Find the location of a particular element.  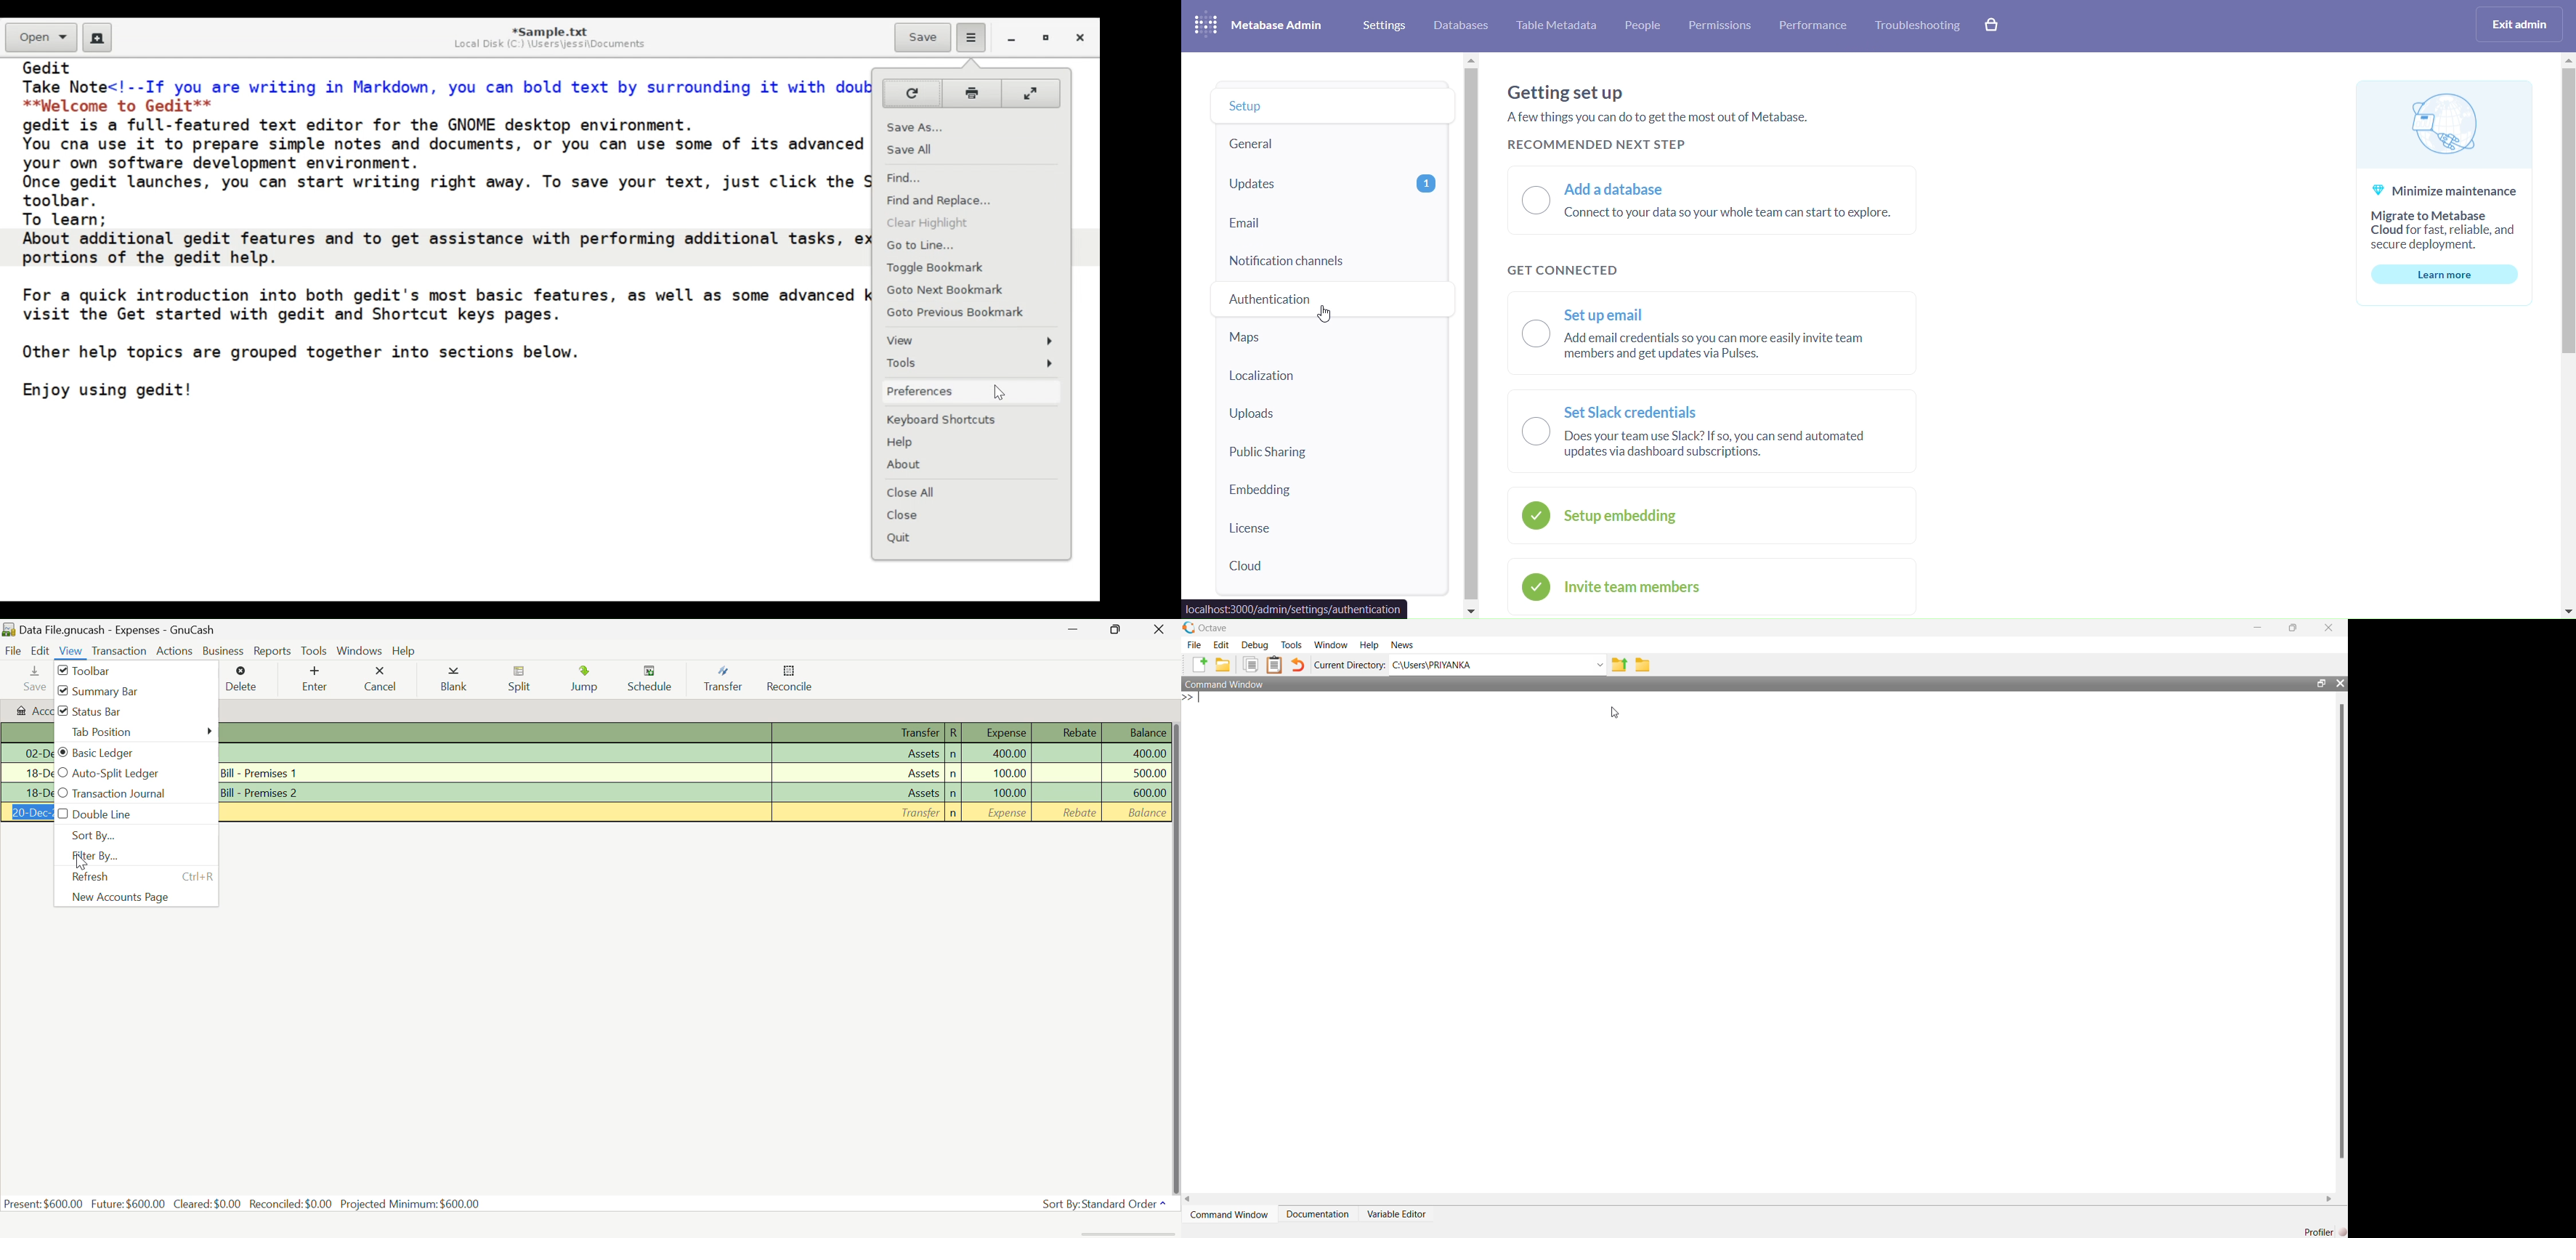

command window is located at coordinates (1227, 1217).